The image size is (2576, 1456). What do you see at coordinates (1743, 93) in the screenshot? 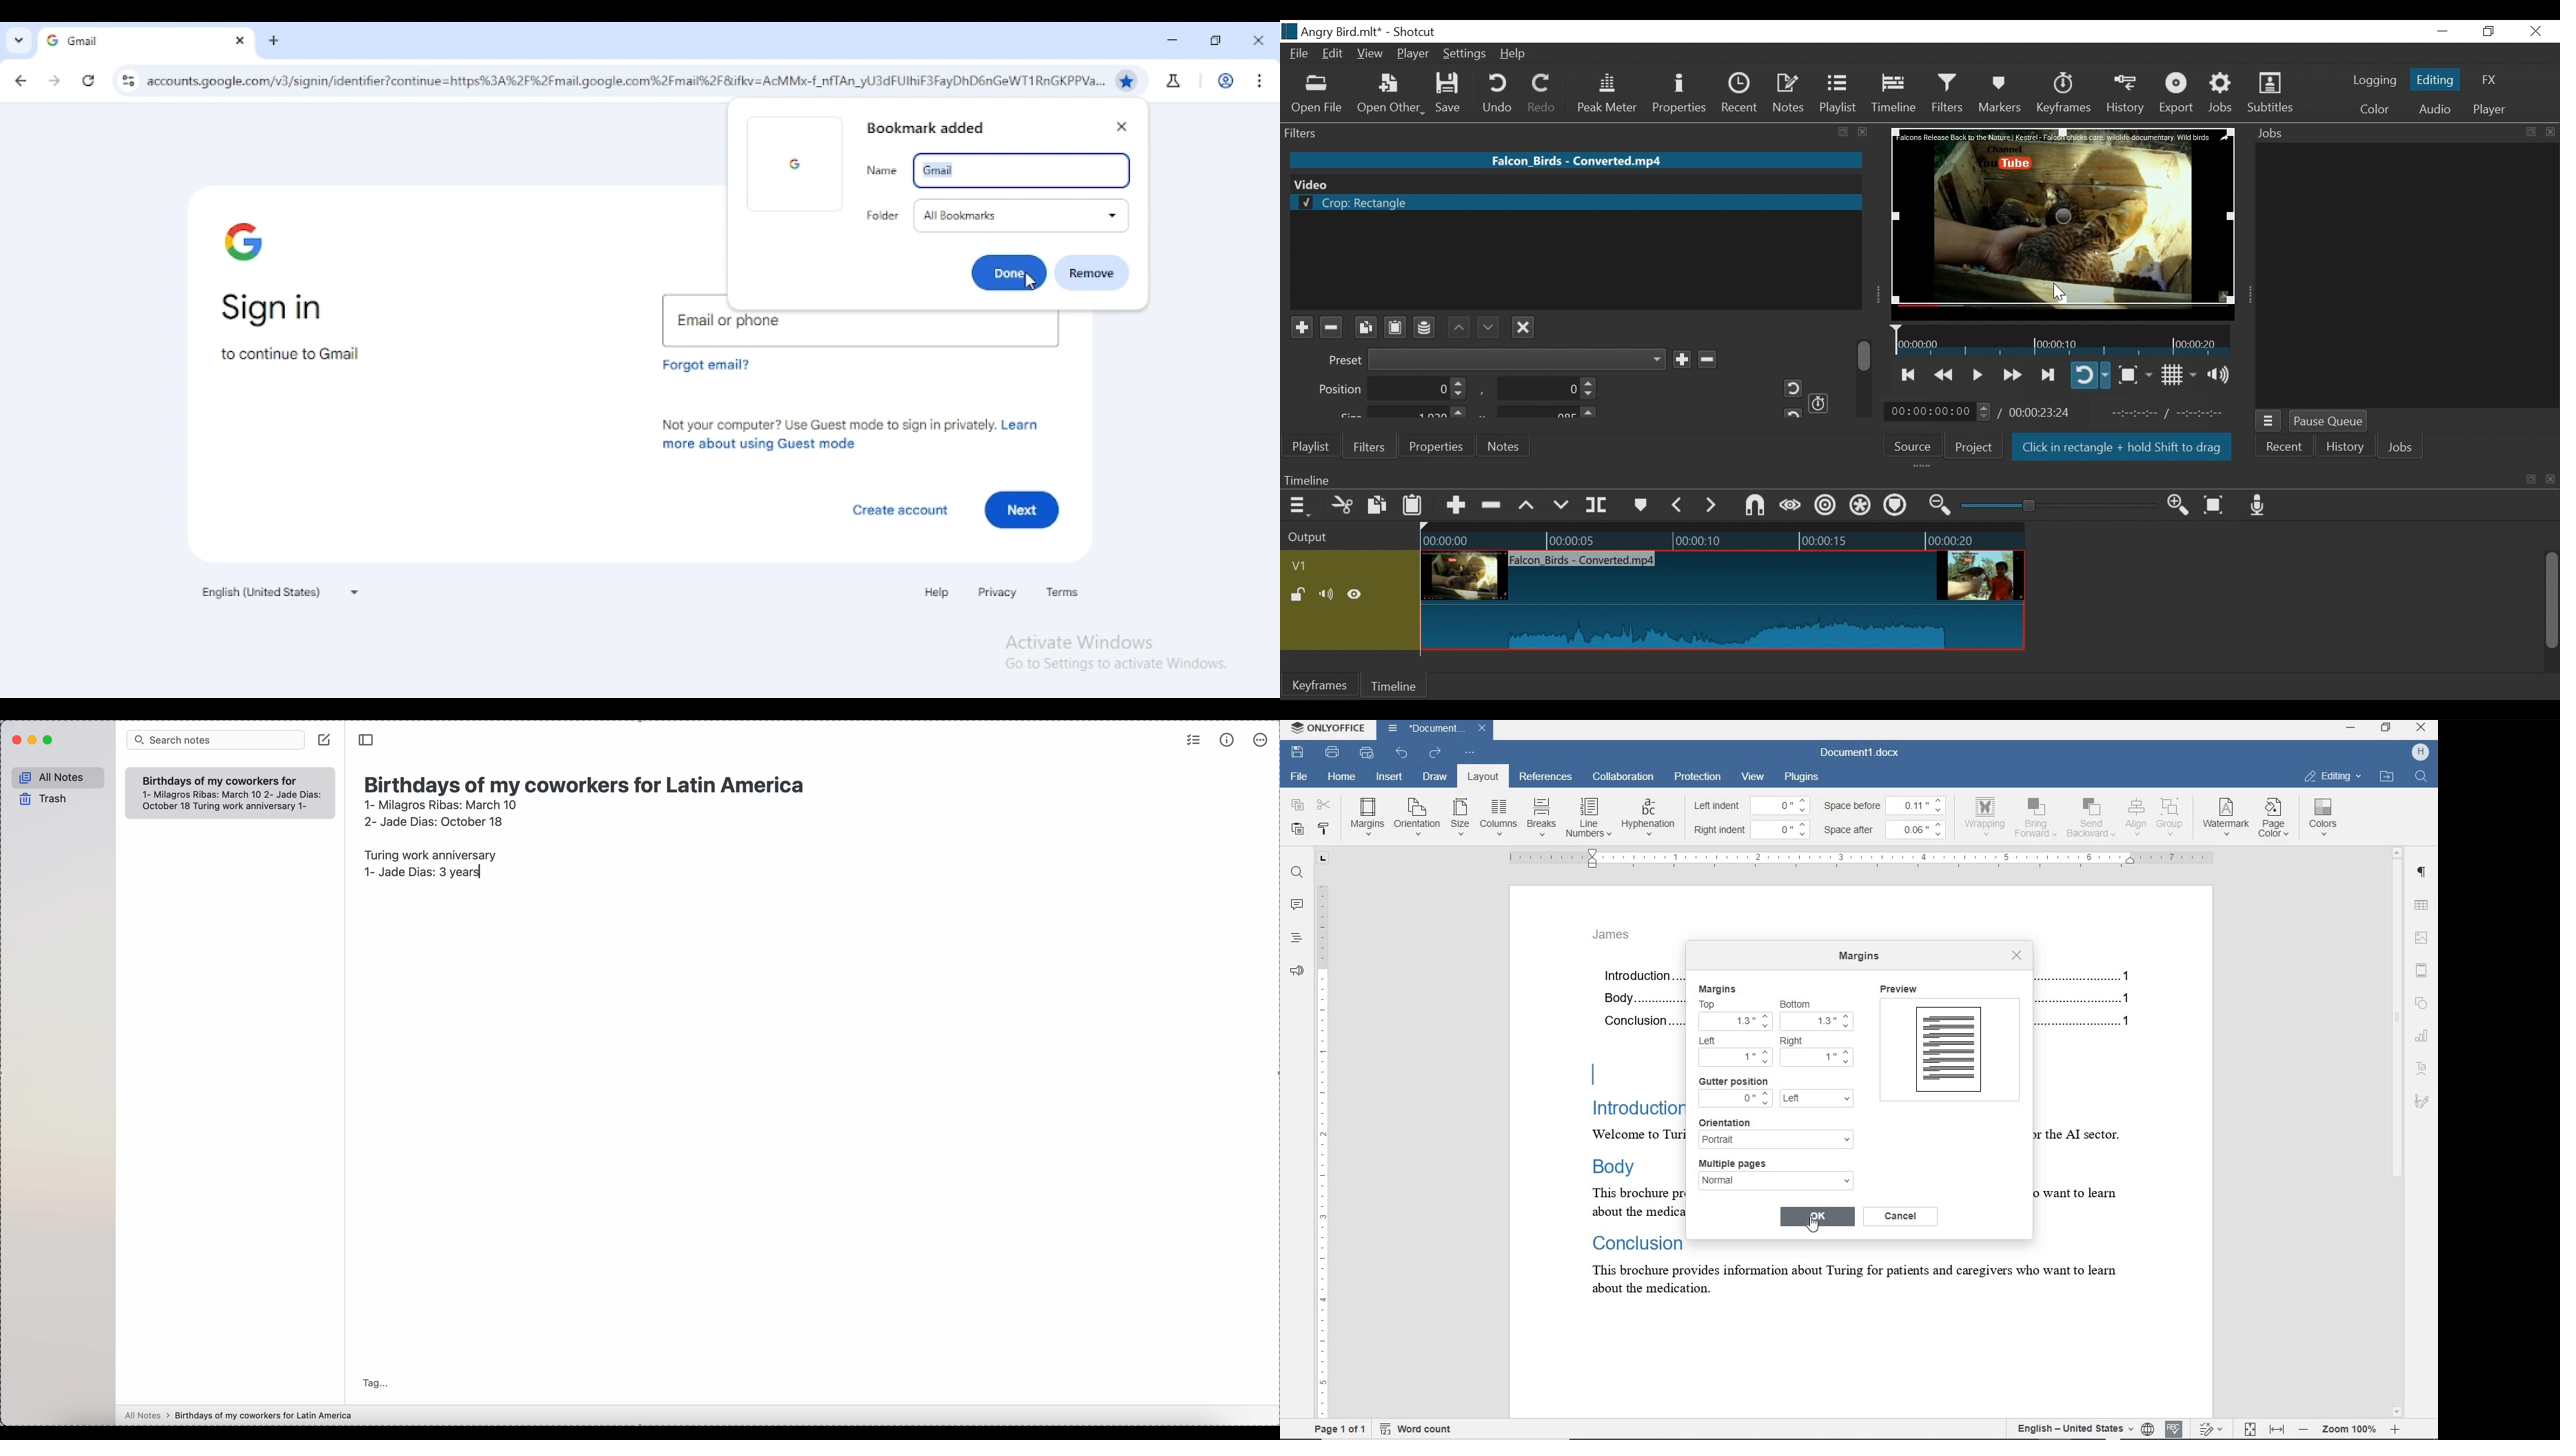
I see `Recent` at bounding box center [1743, 93].